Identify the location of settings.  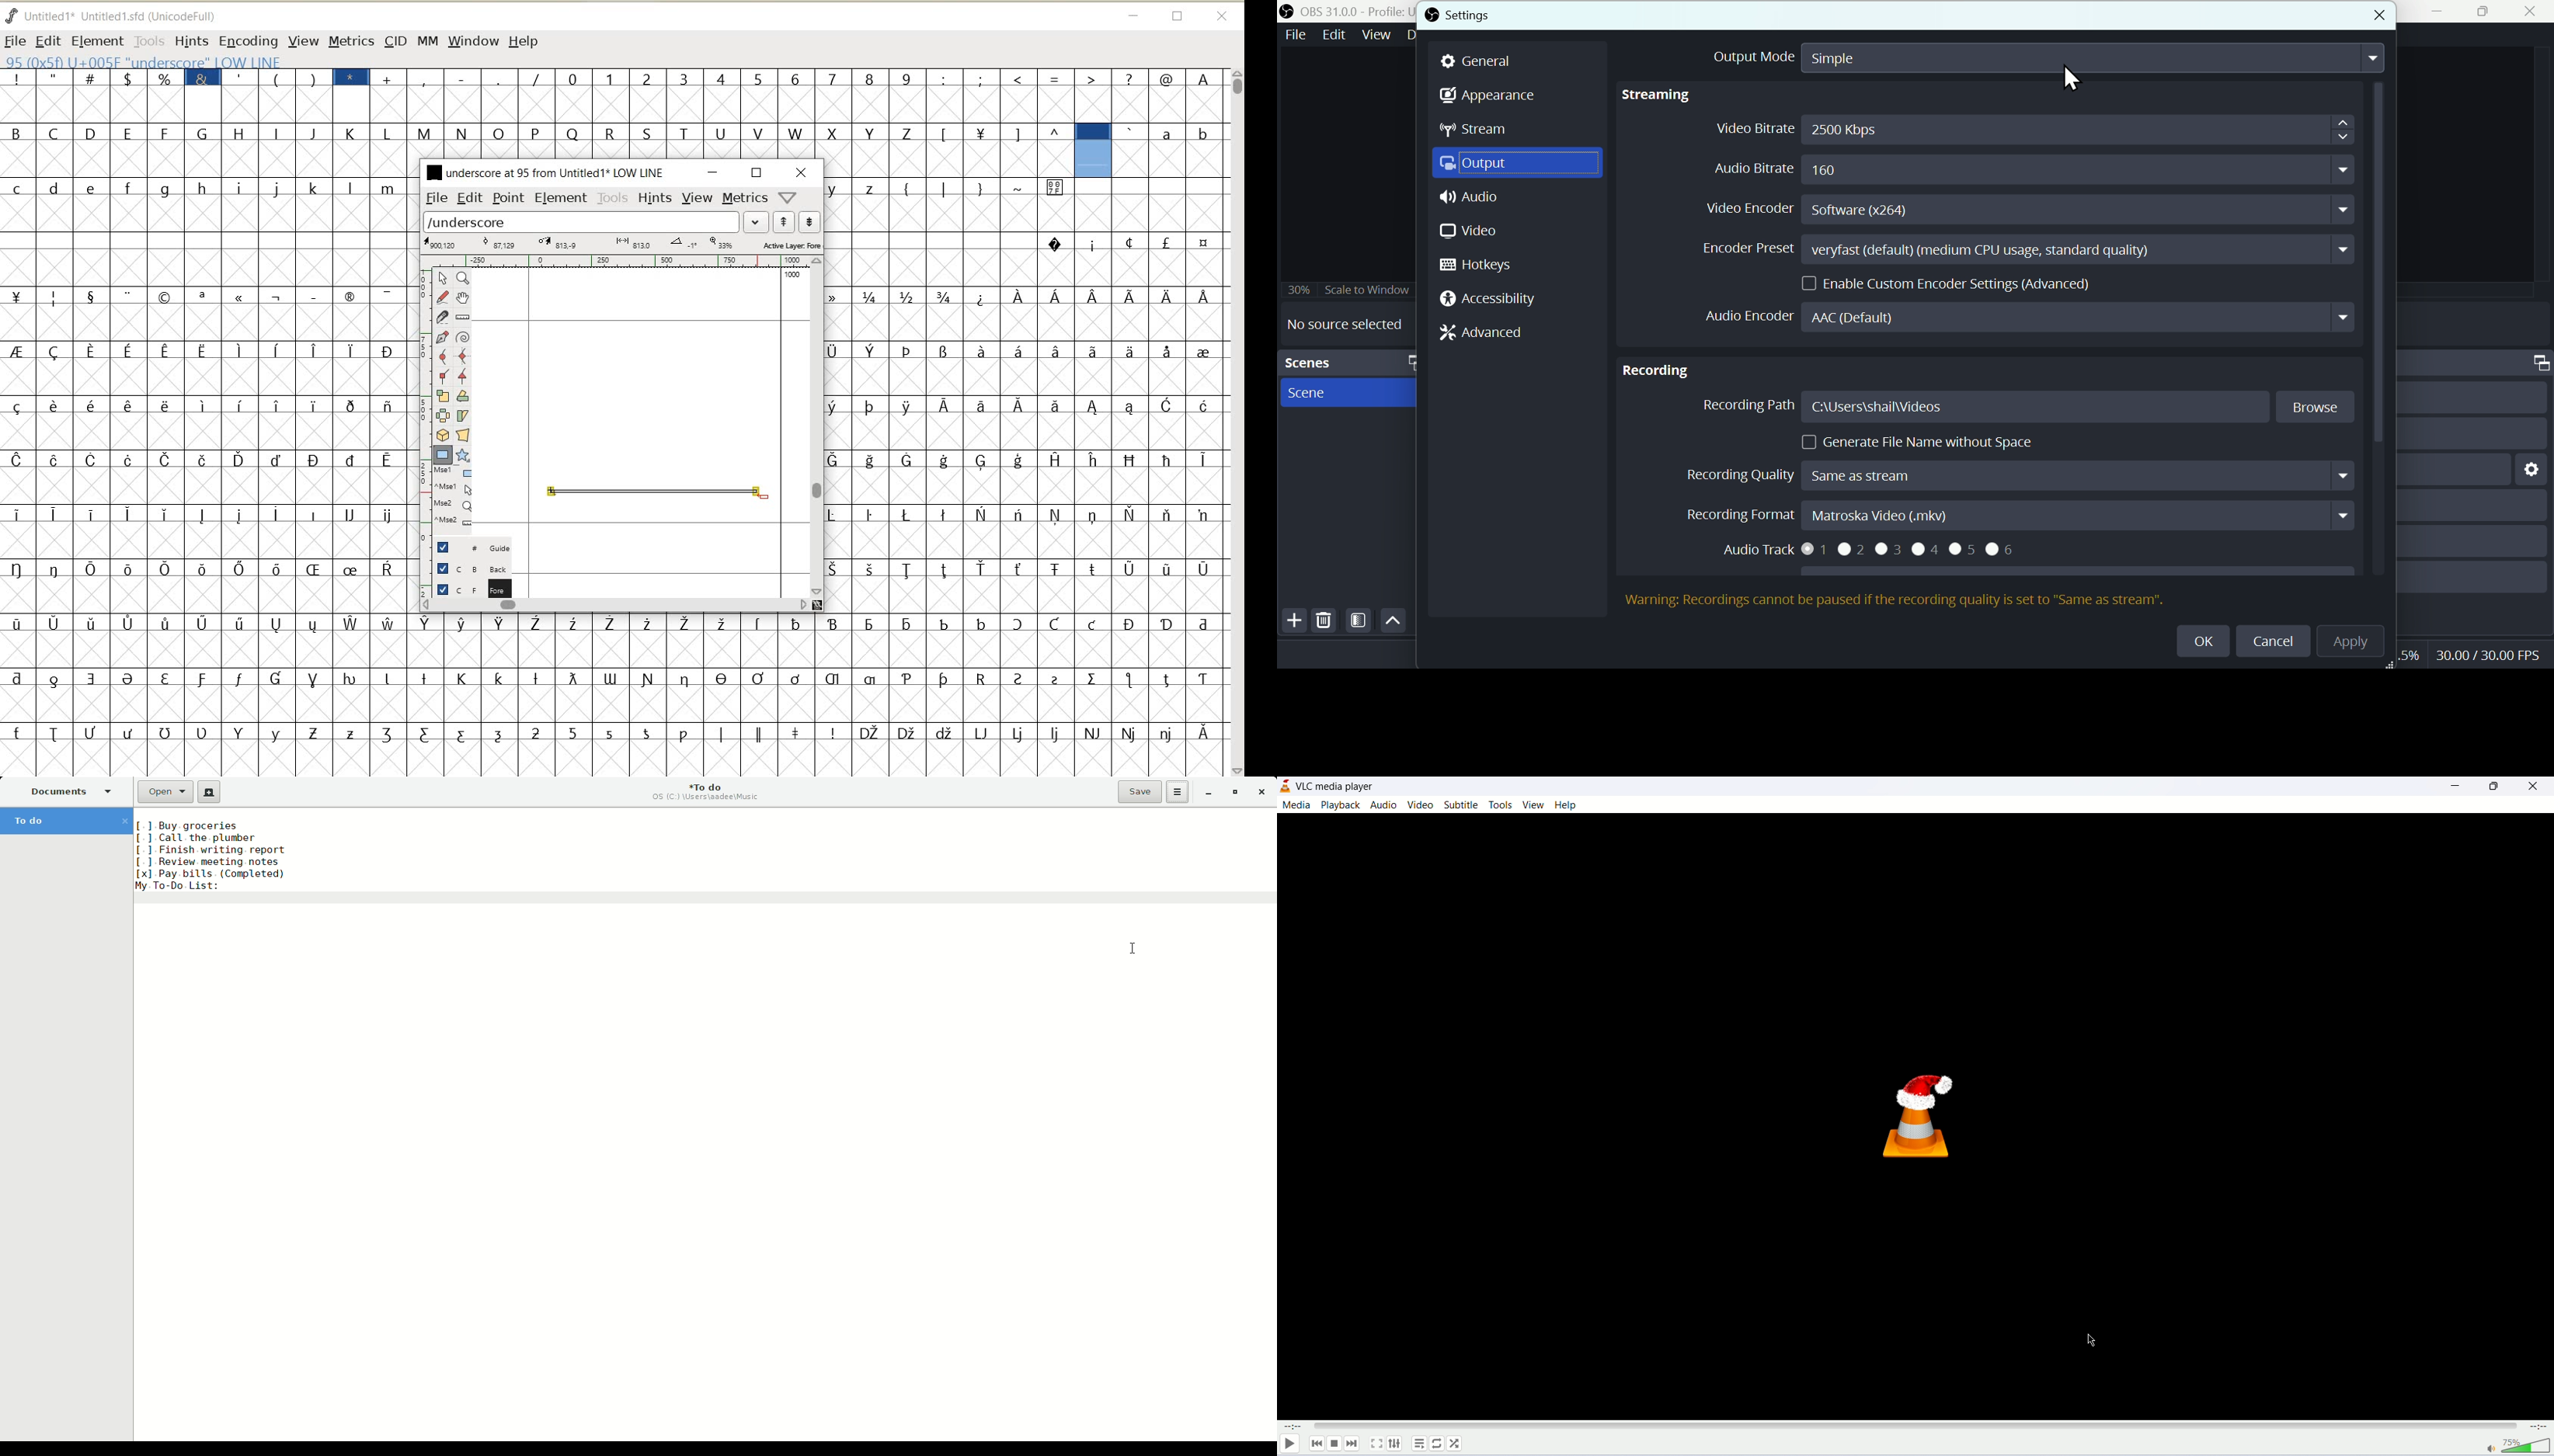
(1457, 17).